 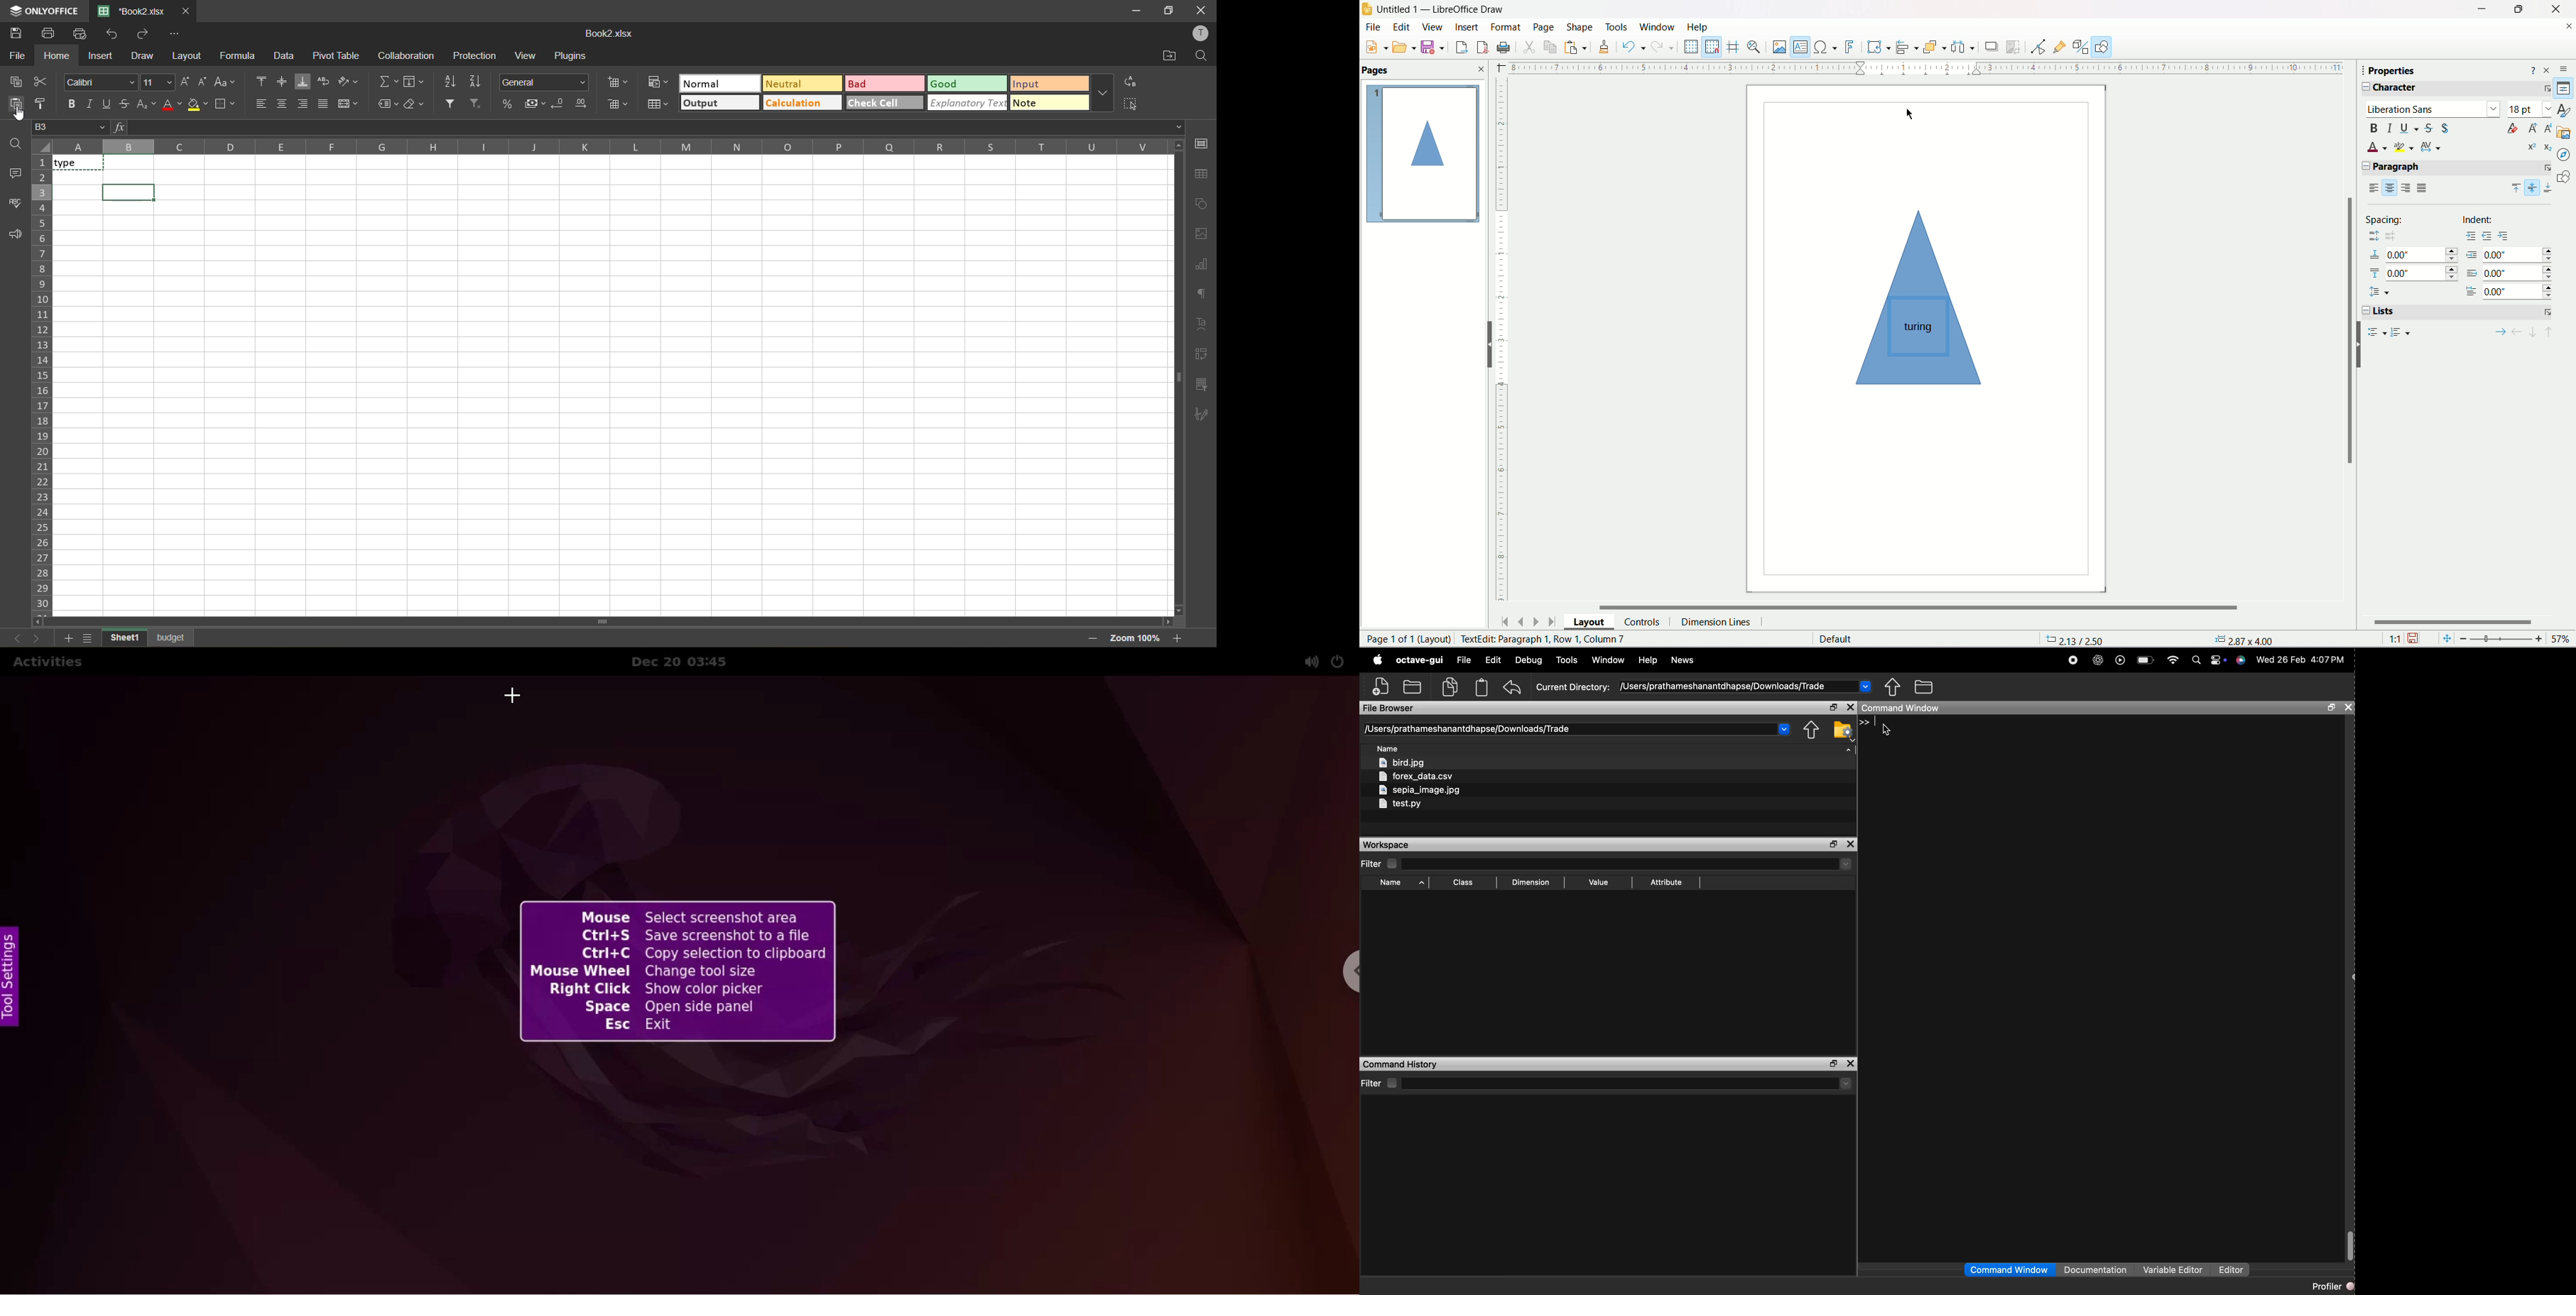 What do you see at coordinates (2423, 188) in the screenshot?
I see `justified` at bounding box center [2423, 188].